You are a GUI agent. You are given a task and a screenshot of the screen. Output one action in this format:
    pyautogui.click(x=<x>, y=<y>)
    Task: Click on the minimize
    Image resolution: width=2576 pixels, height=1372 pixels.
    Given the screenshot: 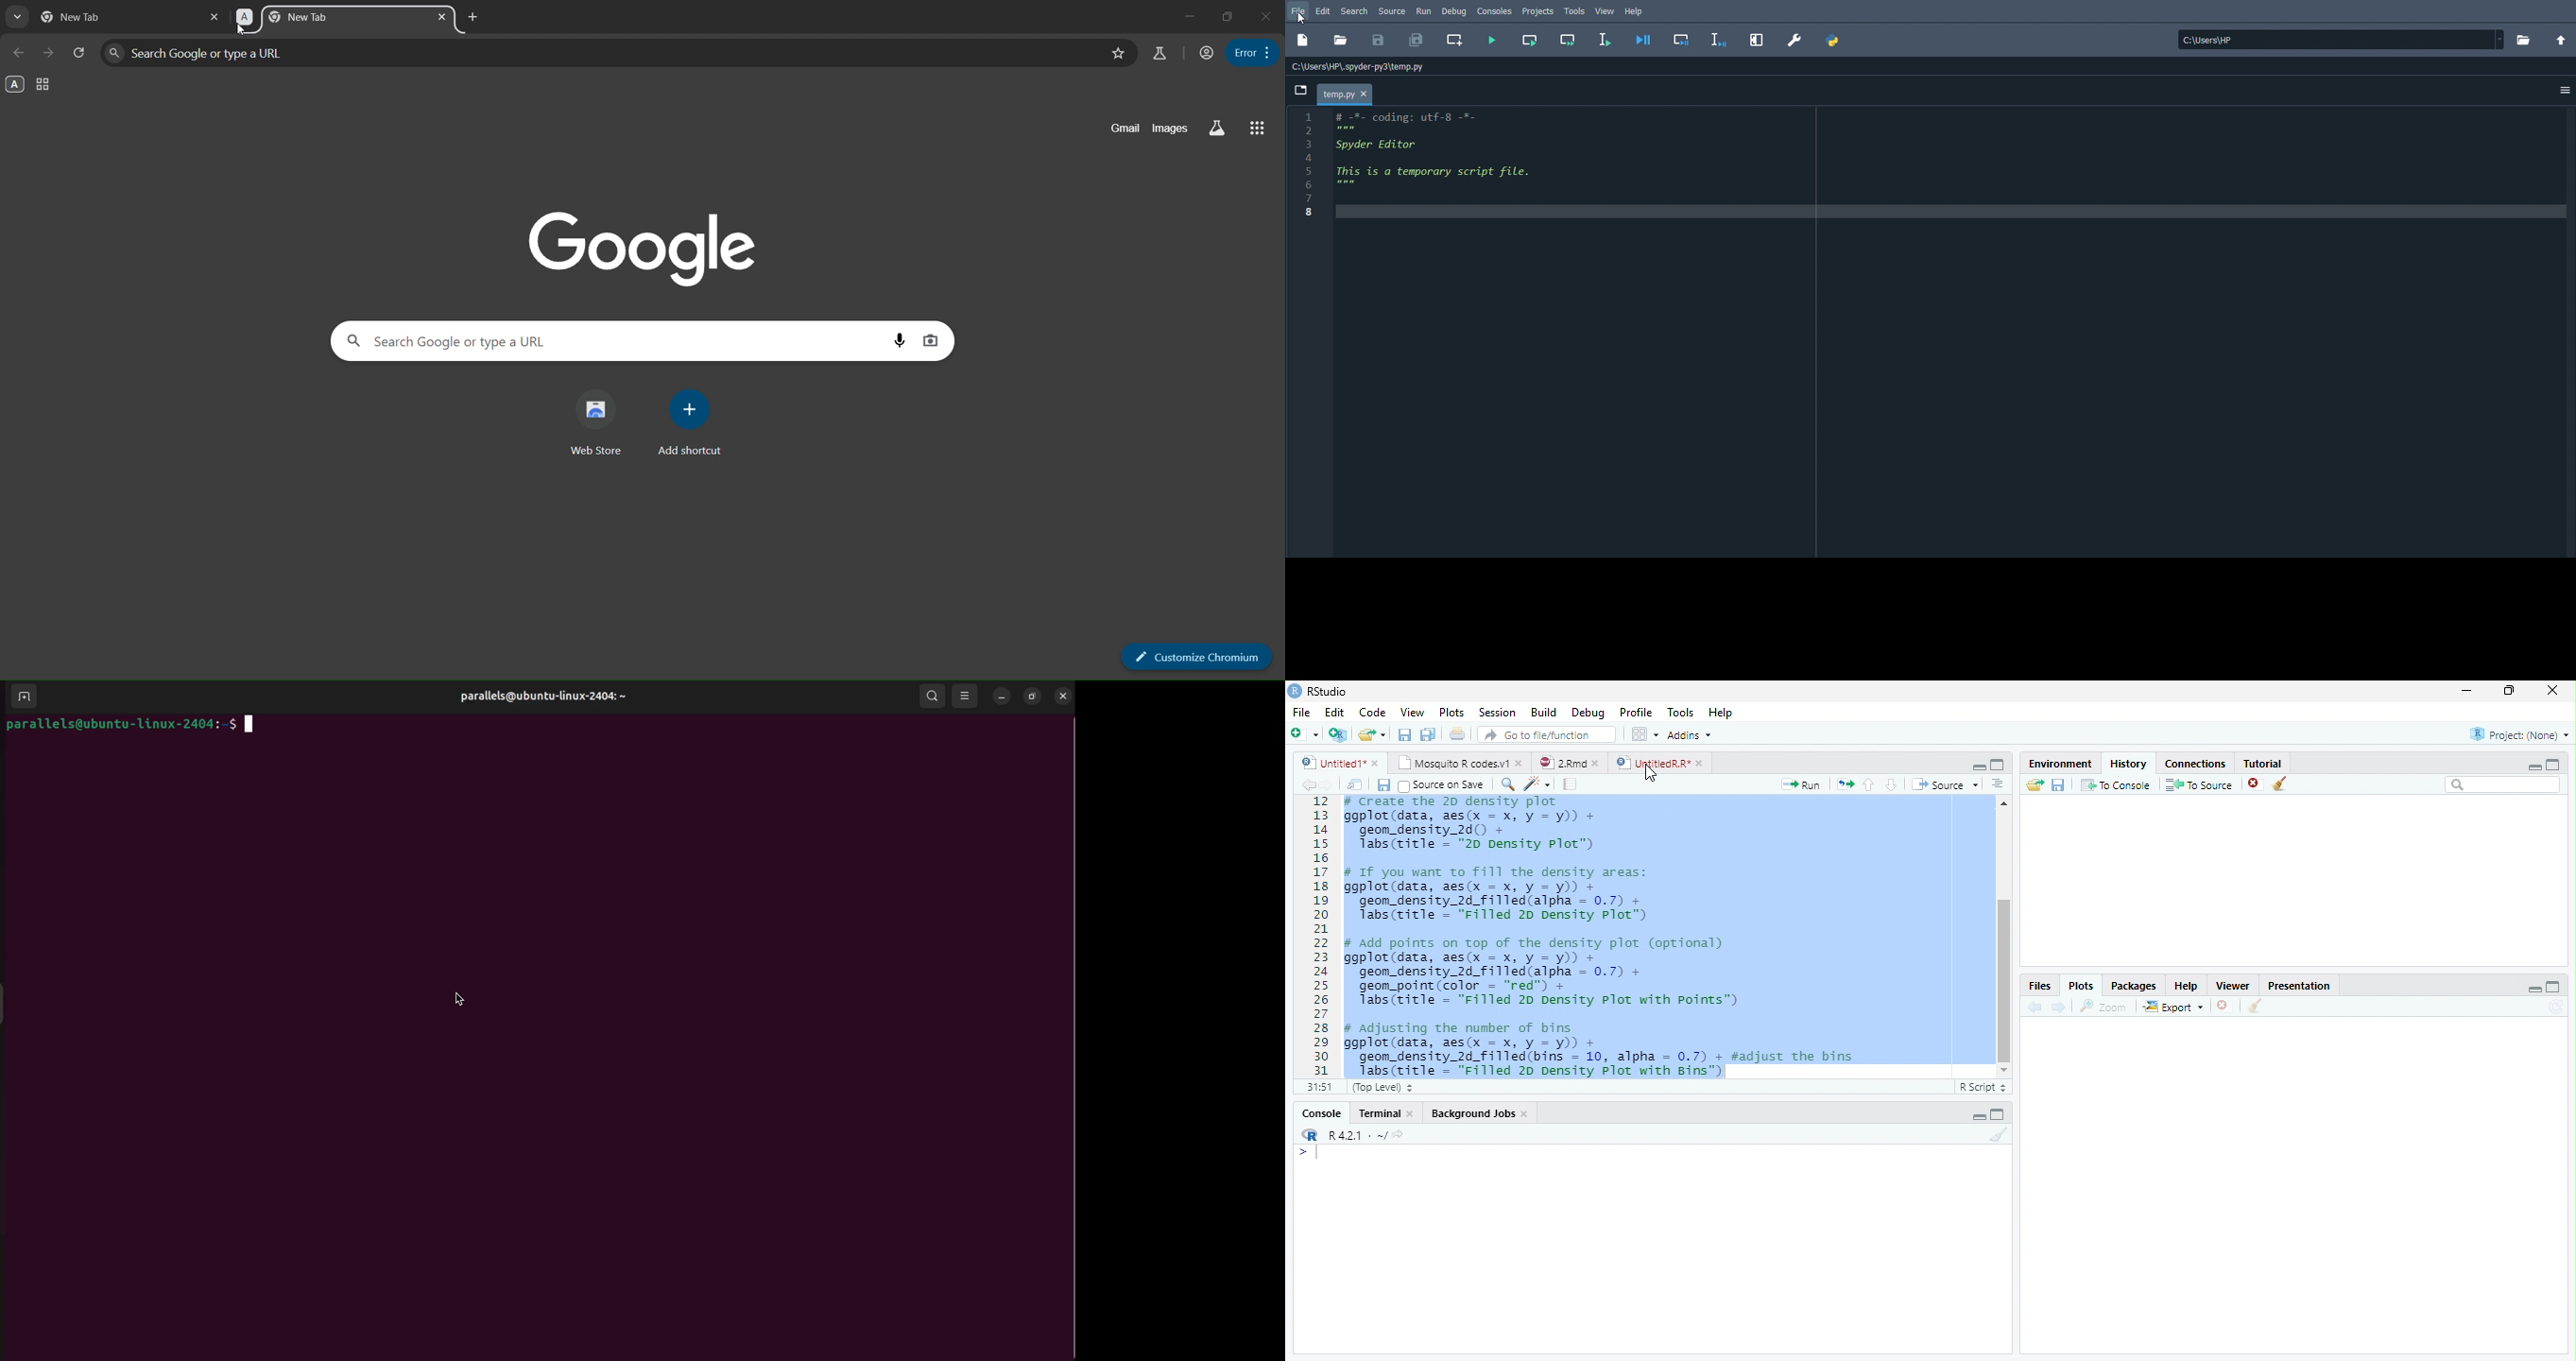 What is the action you would take?
    pyautogui.click(x=1980, y=767)
    